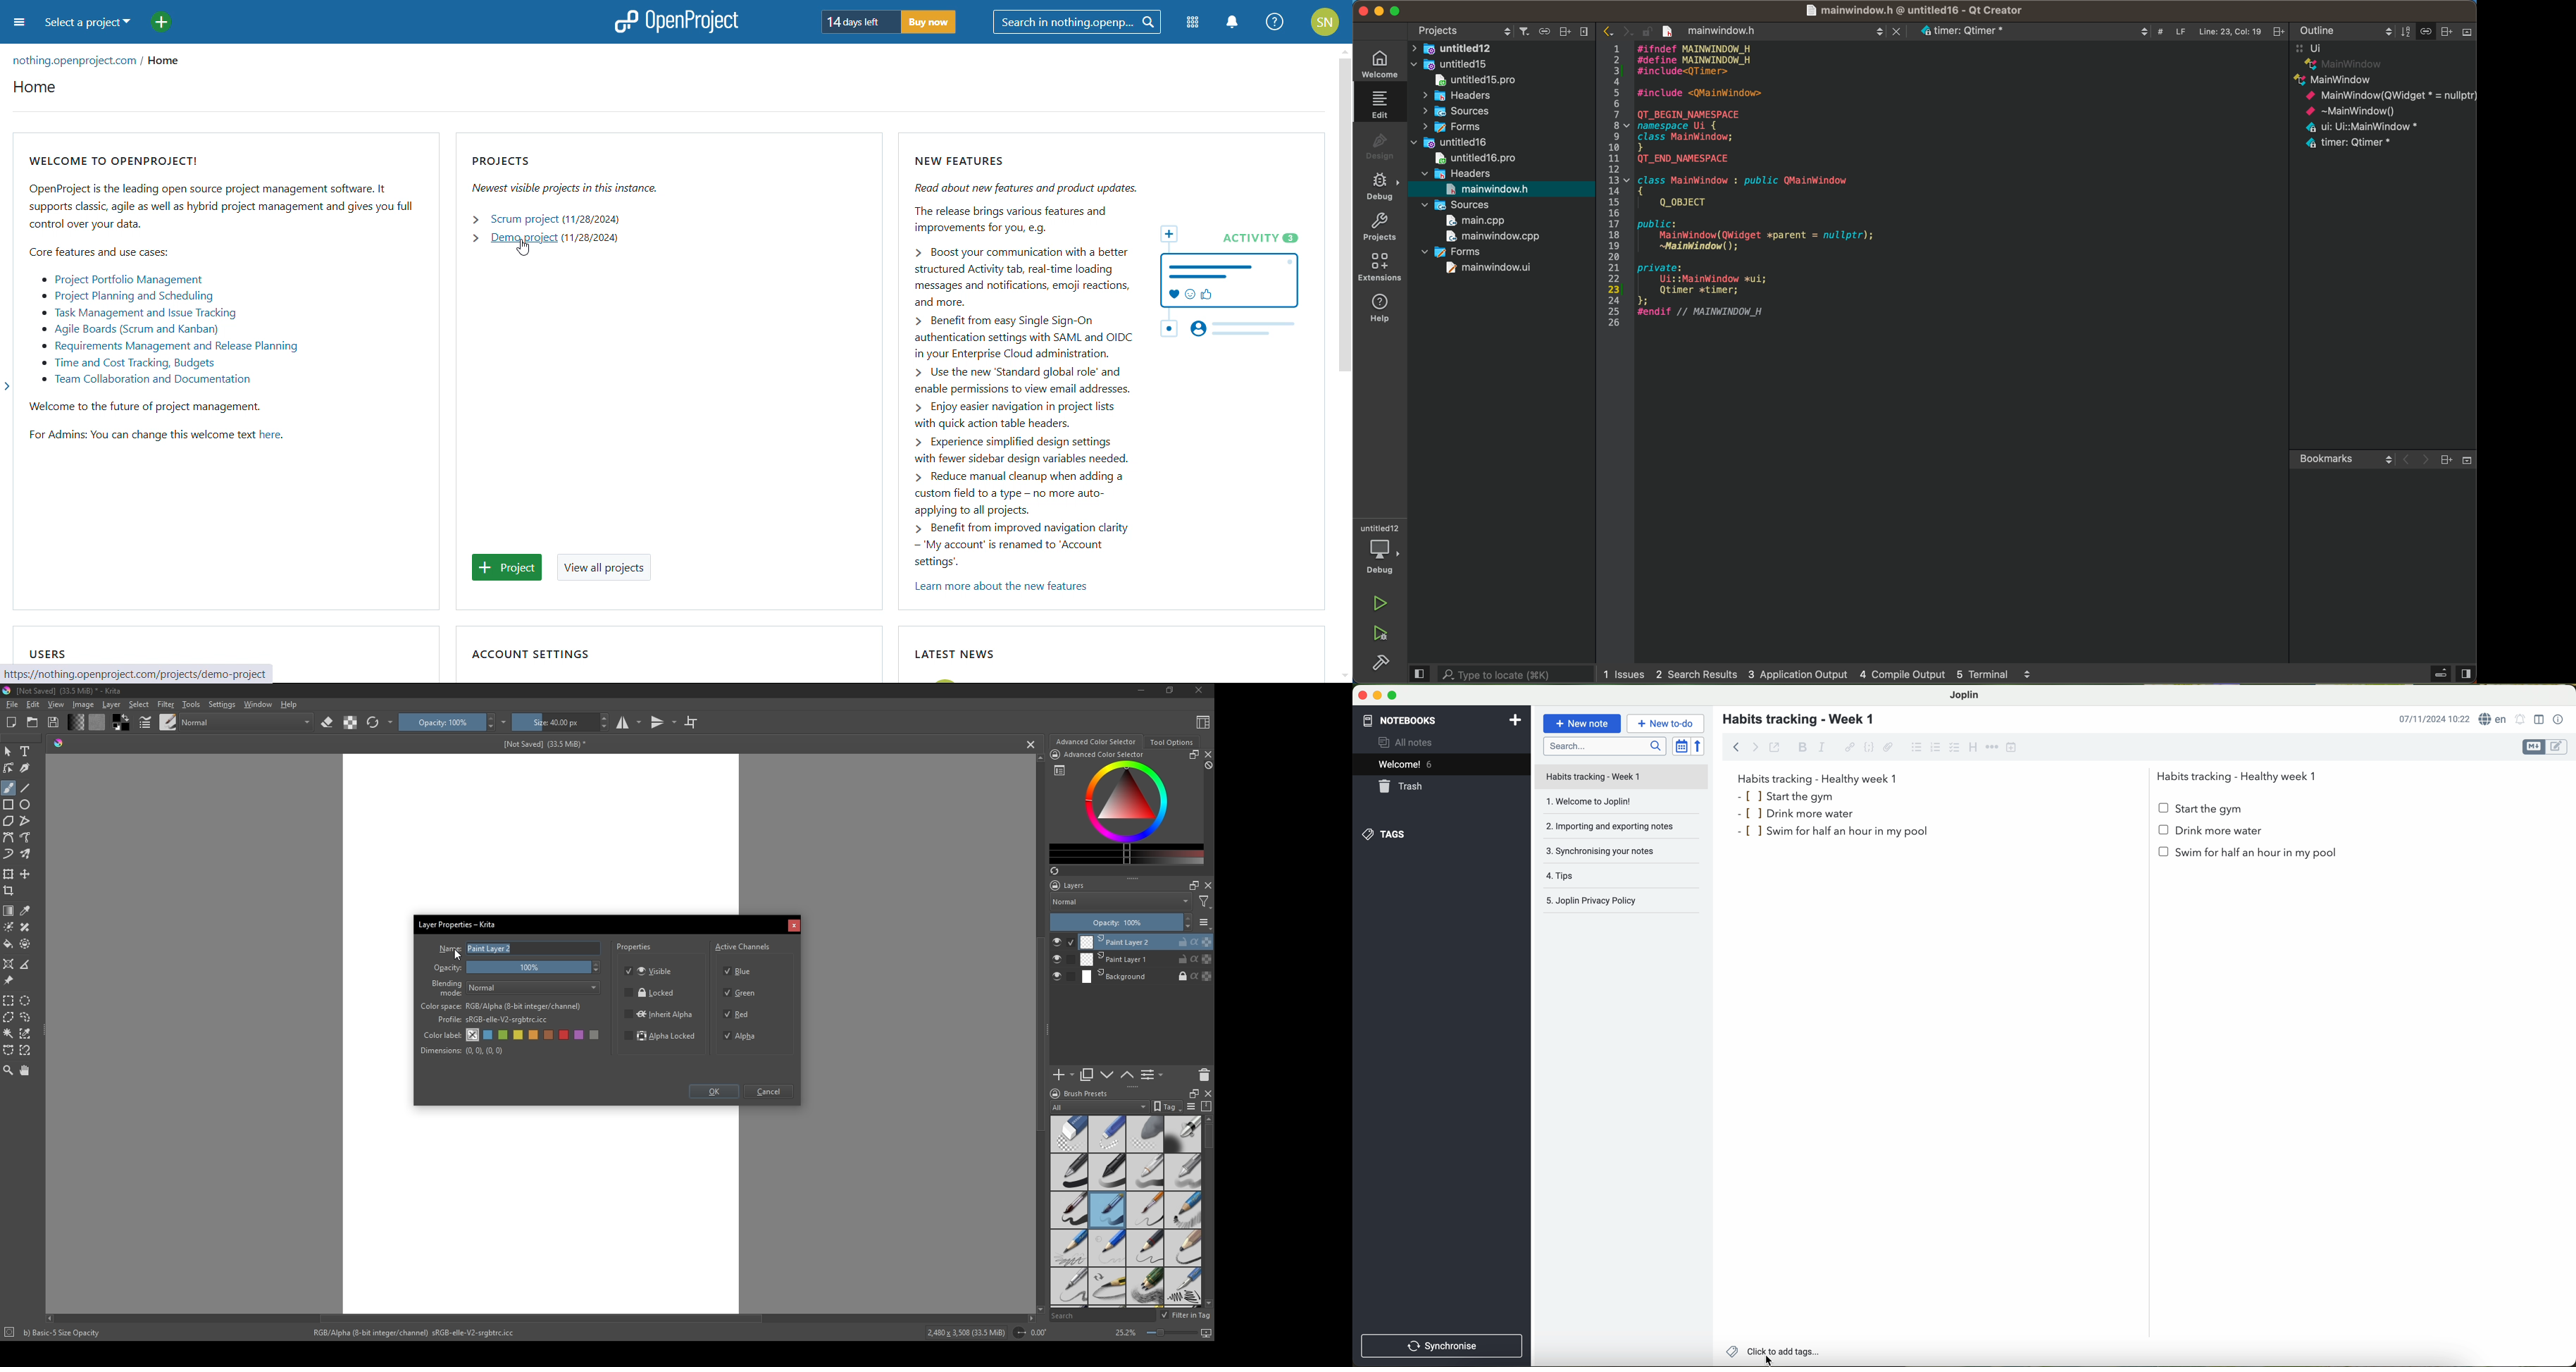 The image size is (2576, 1372). What do you see at coordinates (650, 993) in the screenshot?
I see `Locked` at bounding box center [650, 993].